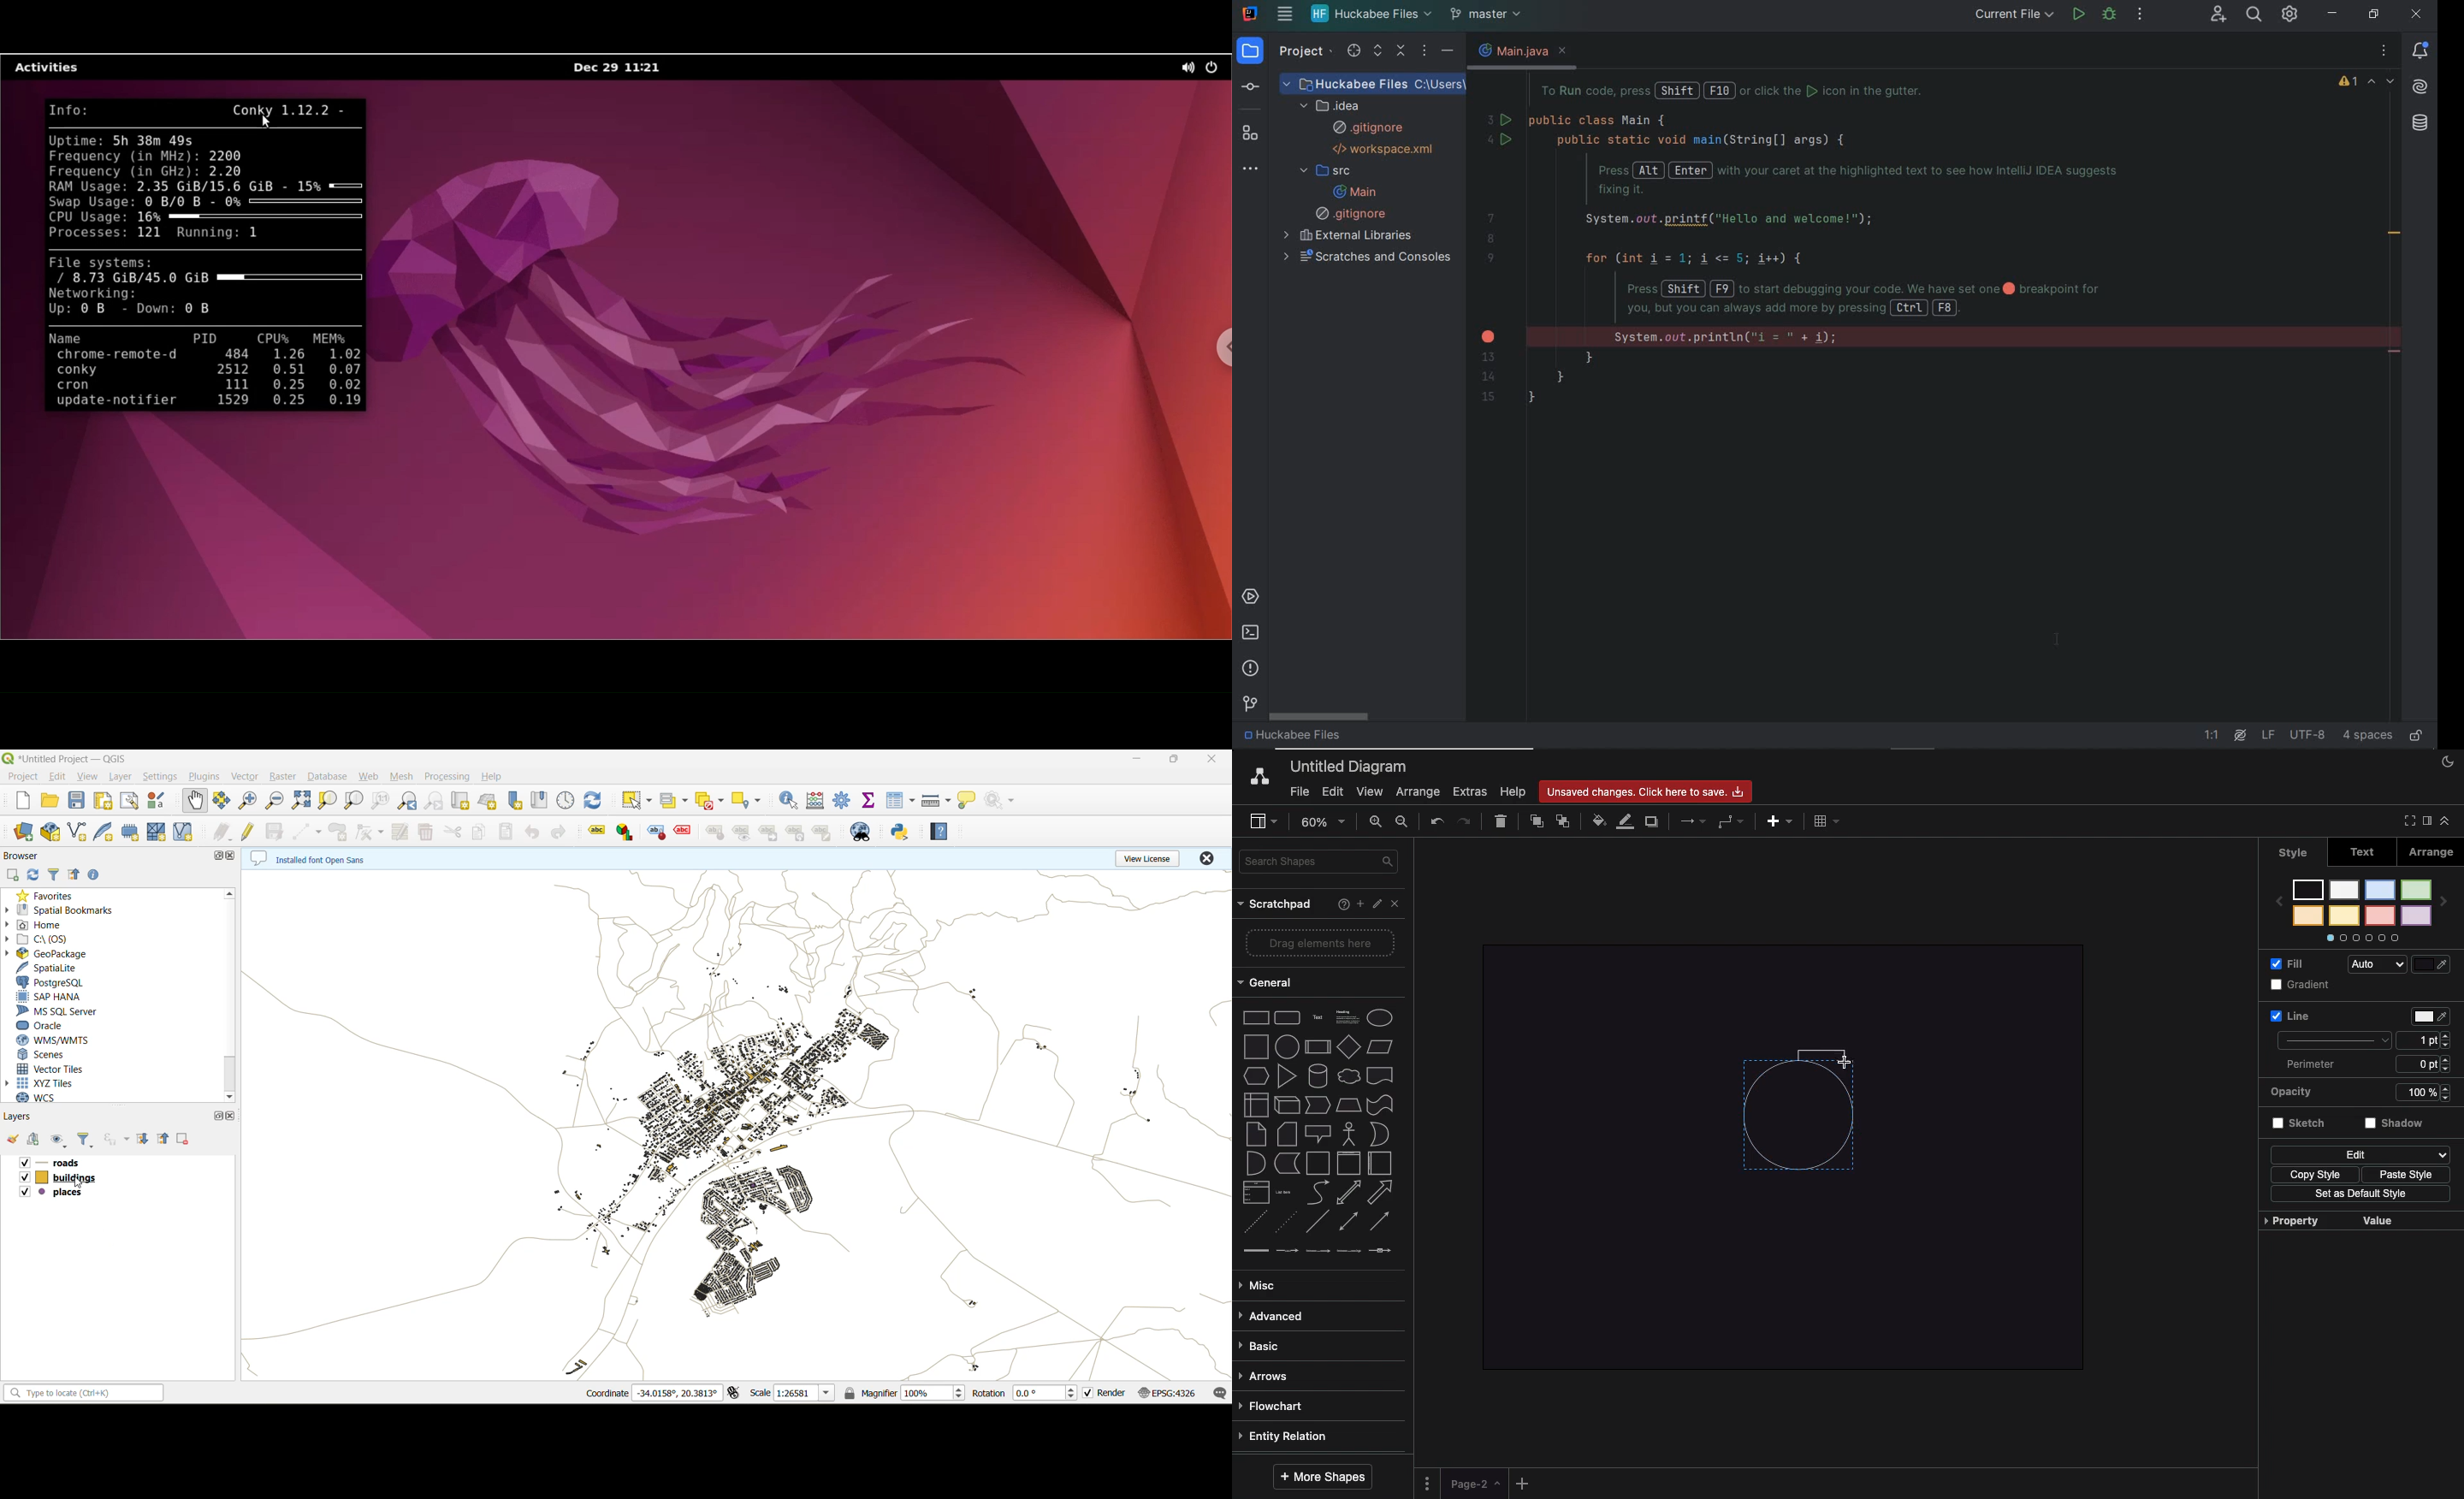  What do you see at coordinates (35, 1142) in the screenshot?
I see `add` at bounding box center [35, 1142].